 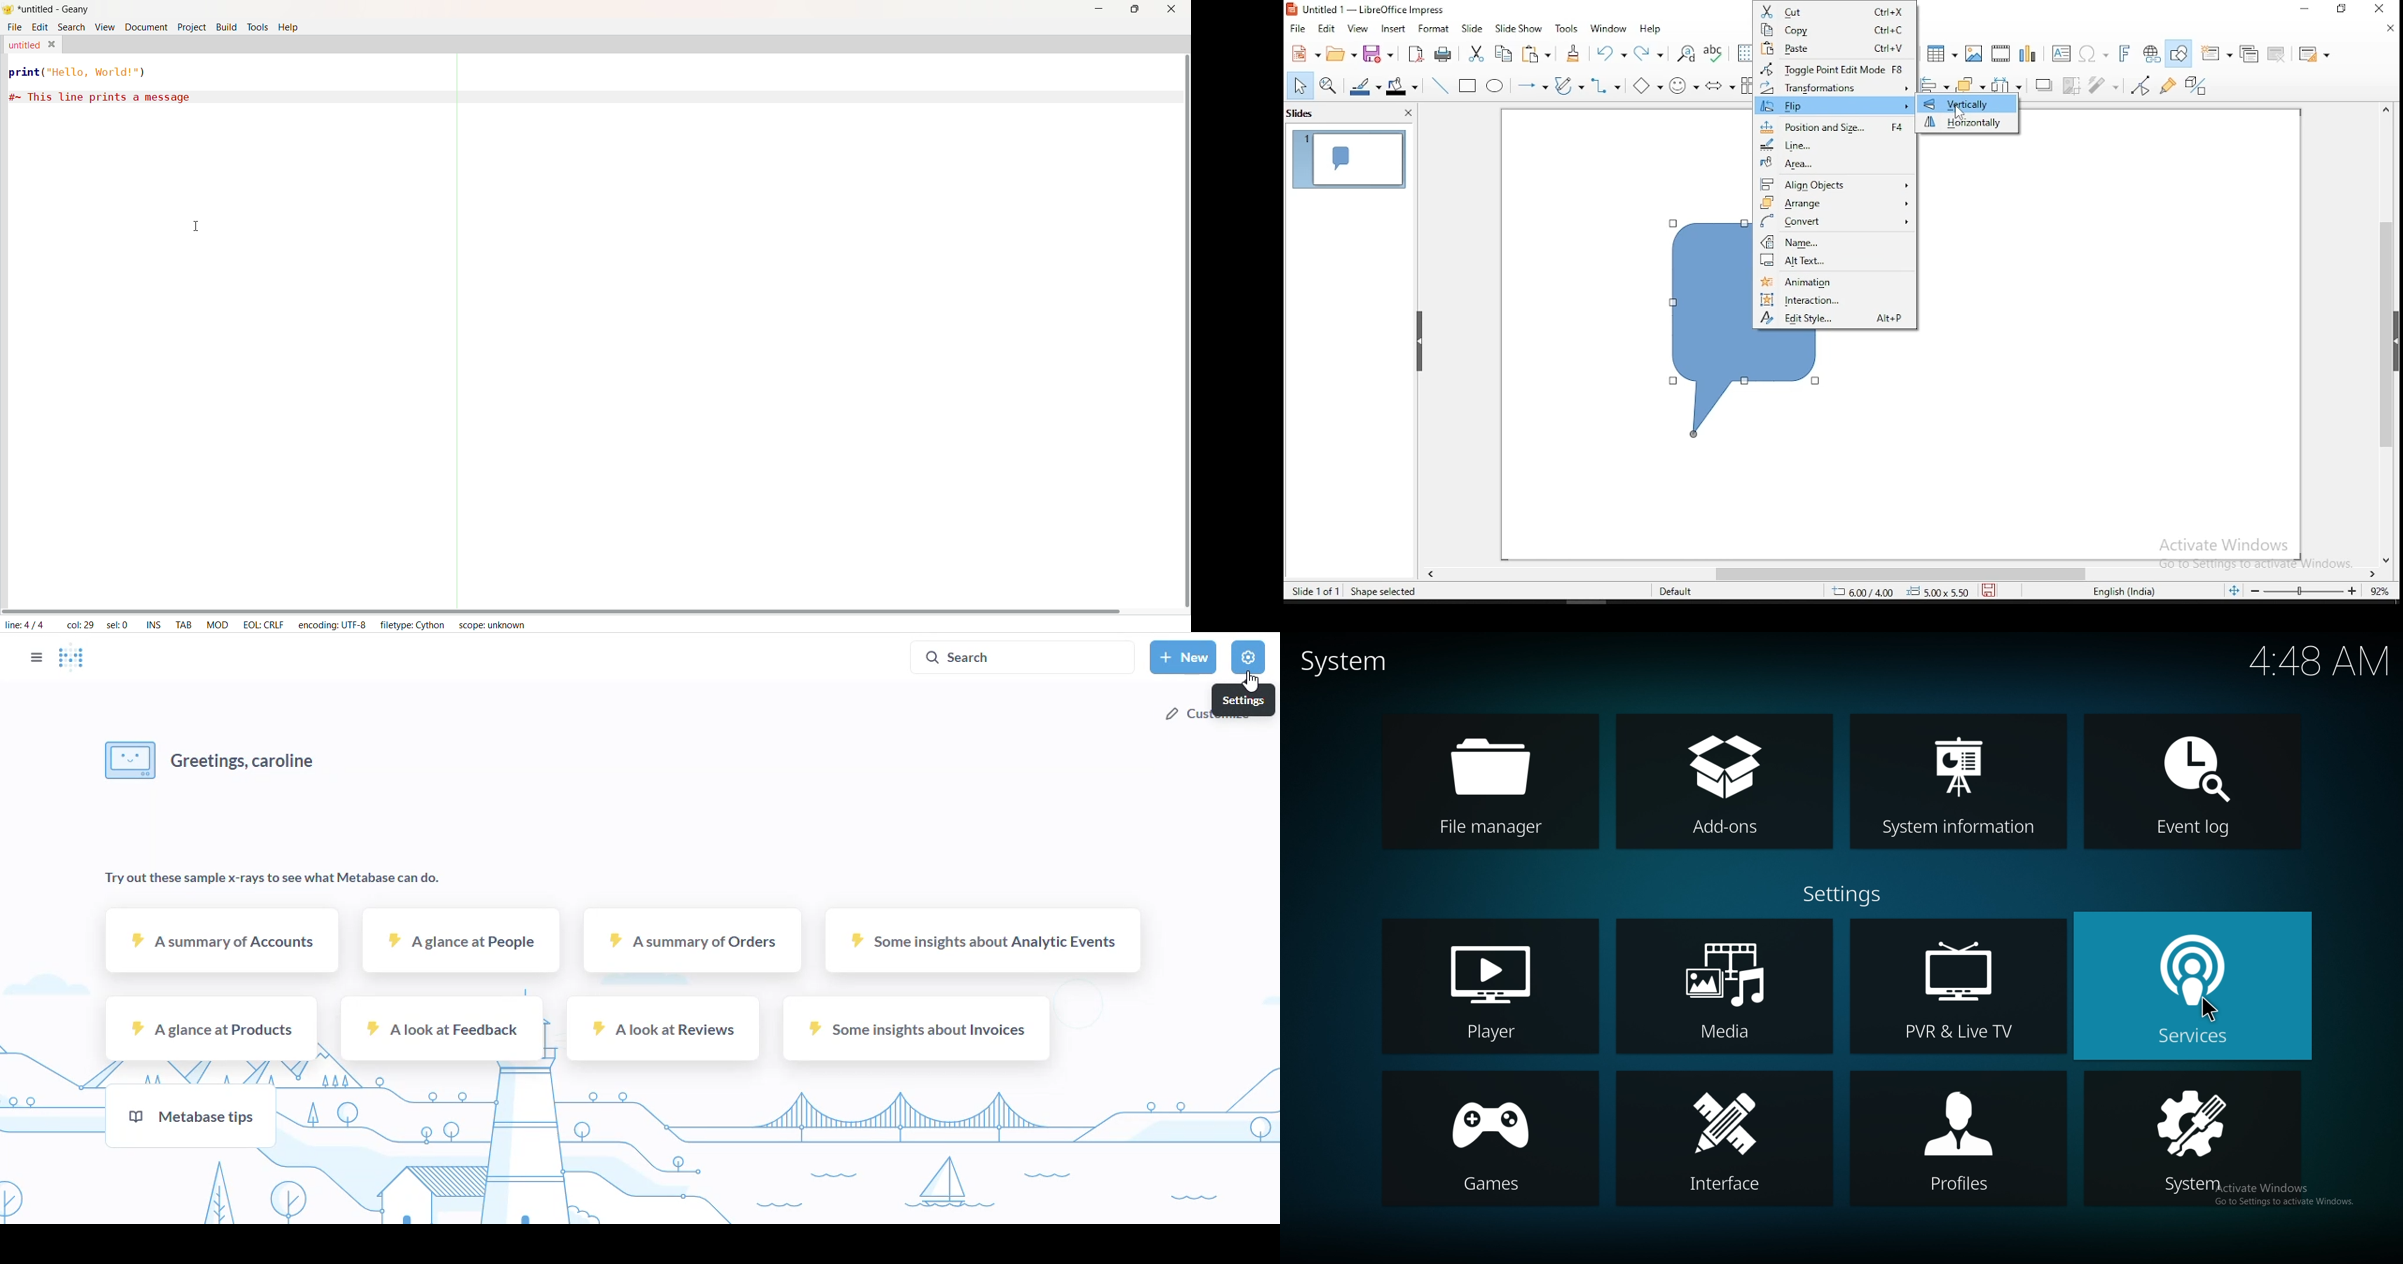 What do you see at coordinates (1569, 86) in the screenshot?
I see `curves and polygons` at bounding box center [1569, 86].